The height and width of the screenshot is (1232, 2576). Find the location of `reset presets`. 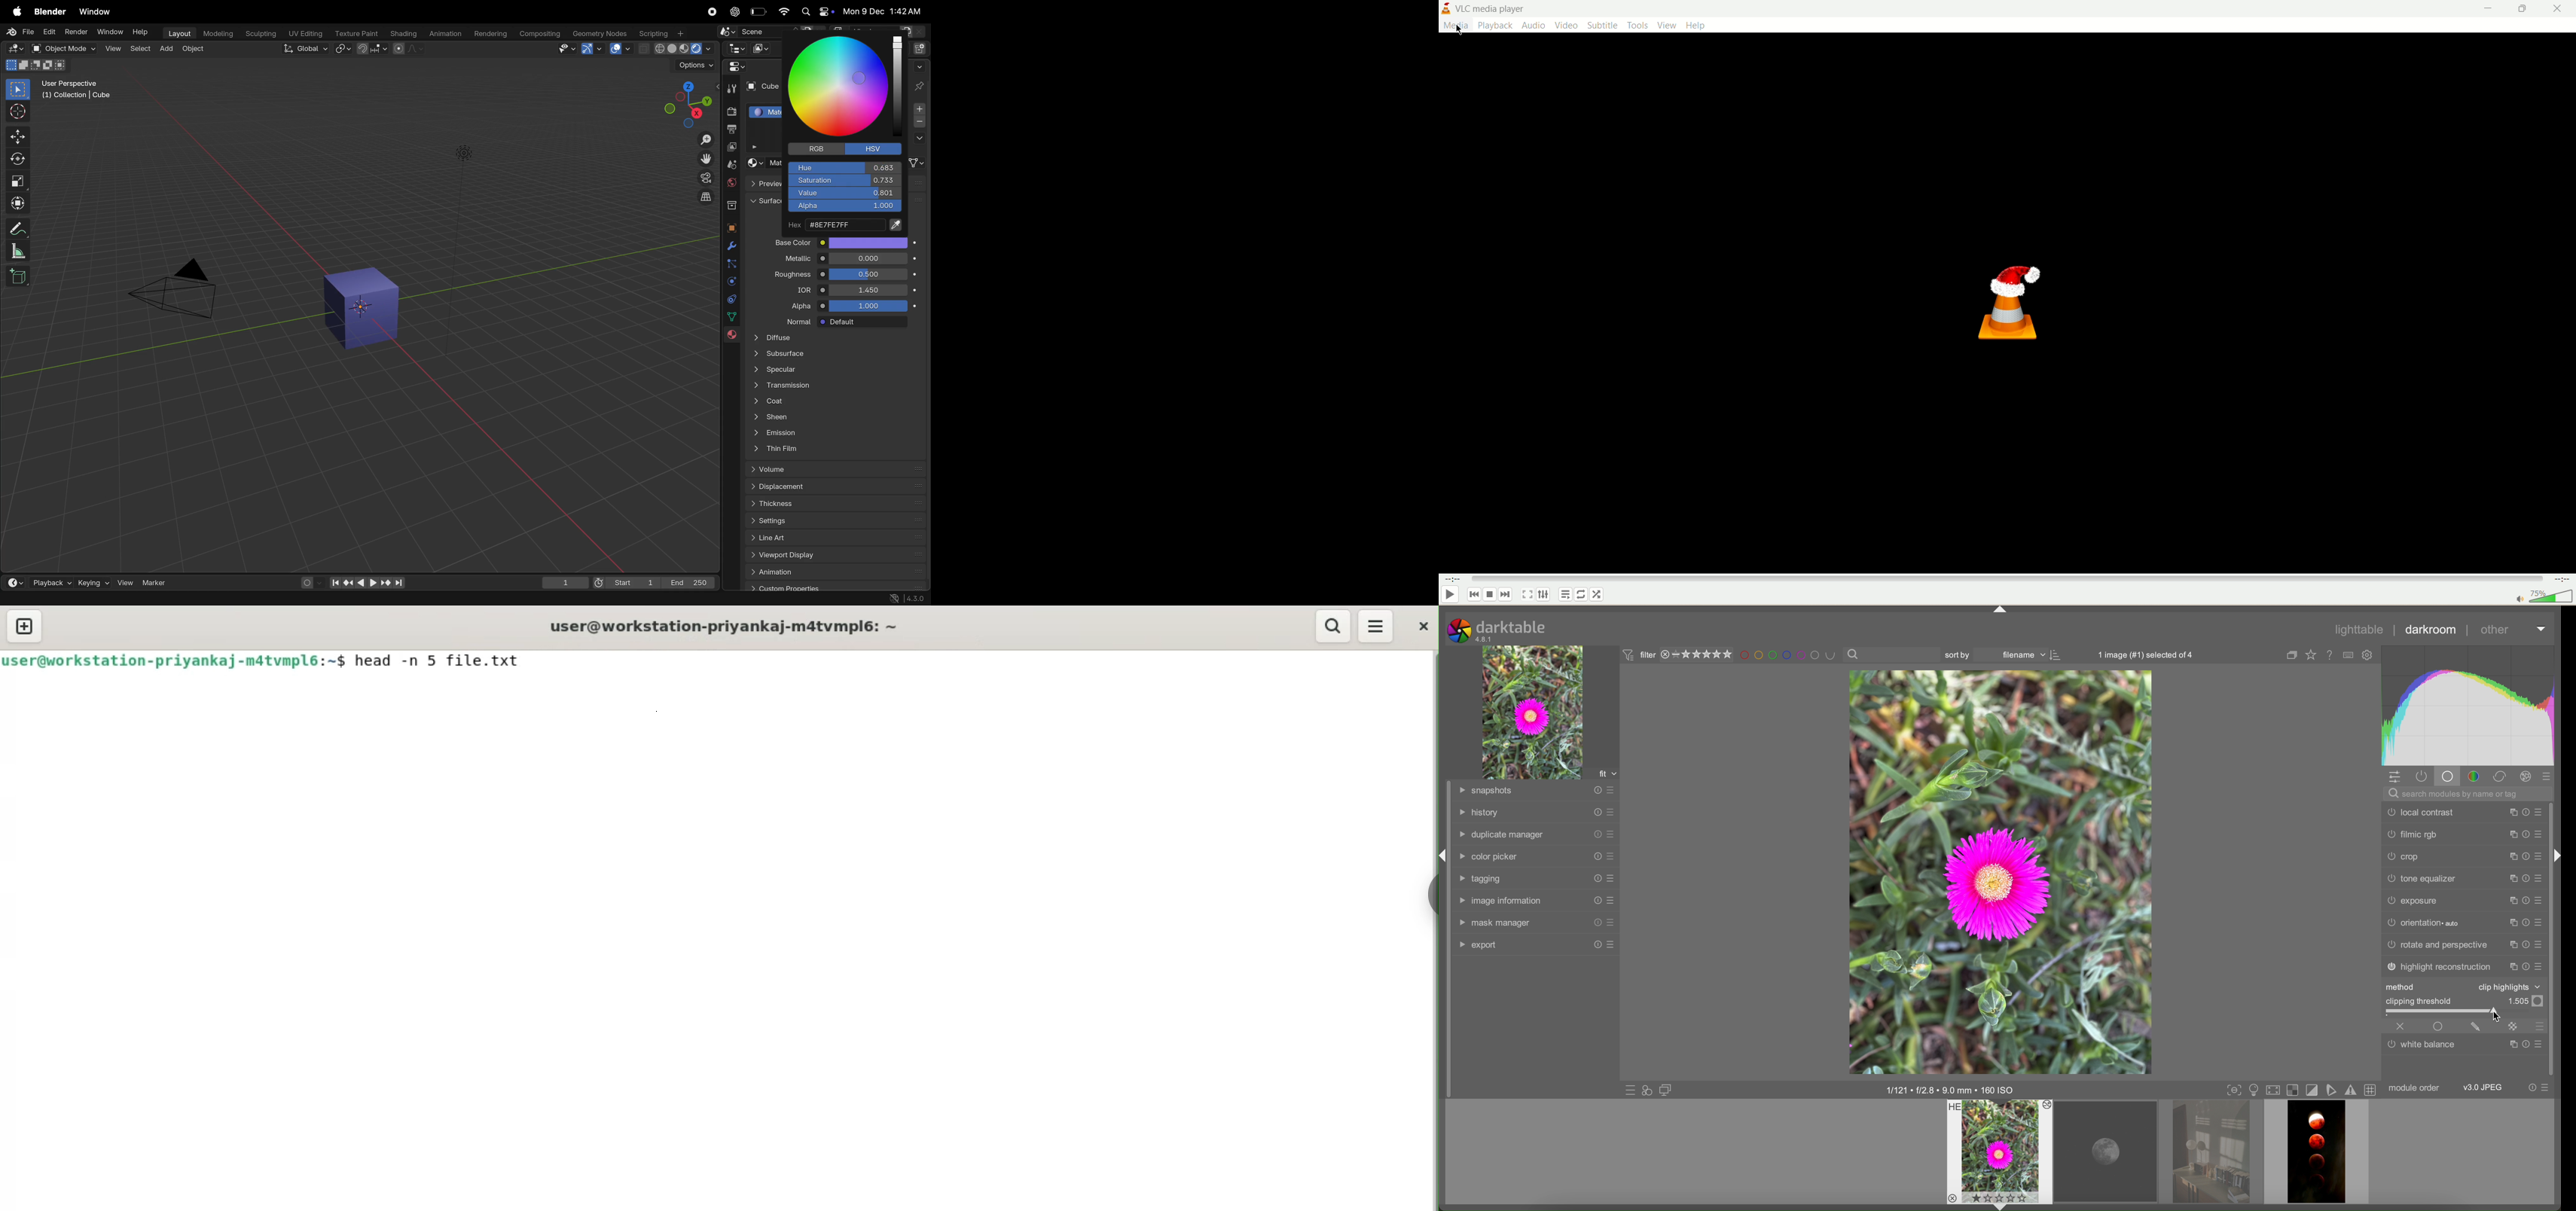

reset presets is located at coordinates (2524, 813).